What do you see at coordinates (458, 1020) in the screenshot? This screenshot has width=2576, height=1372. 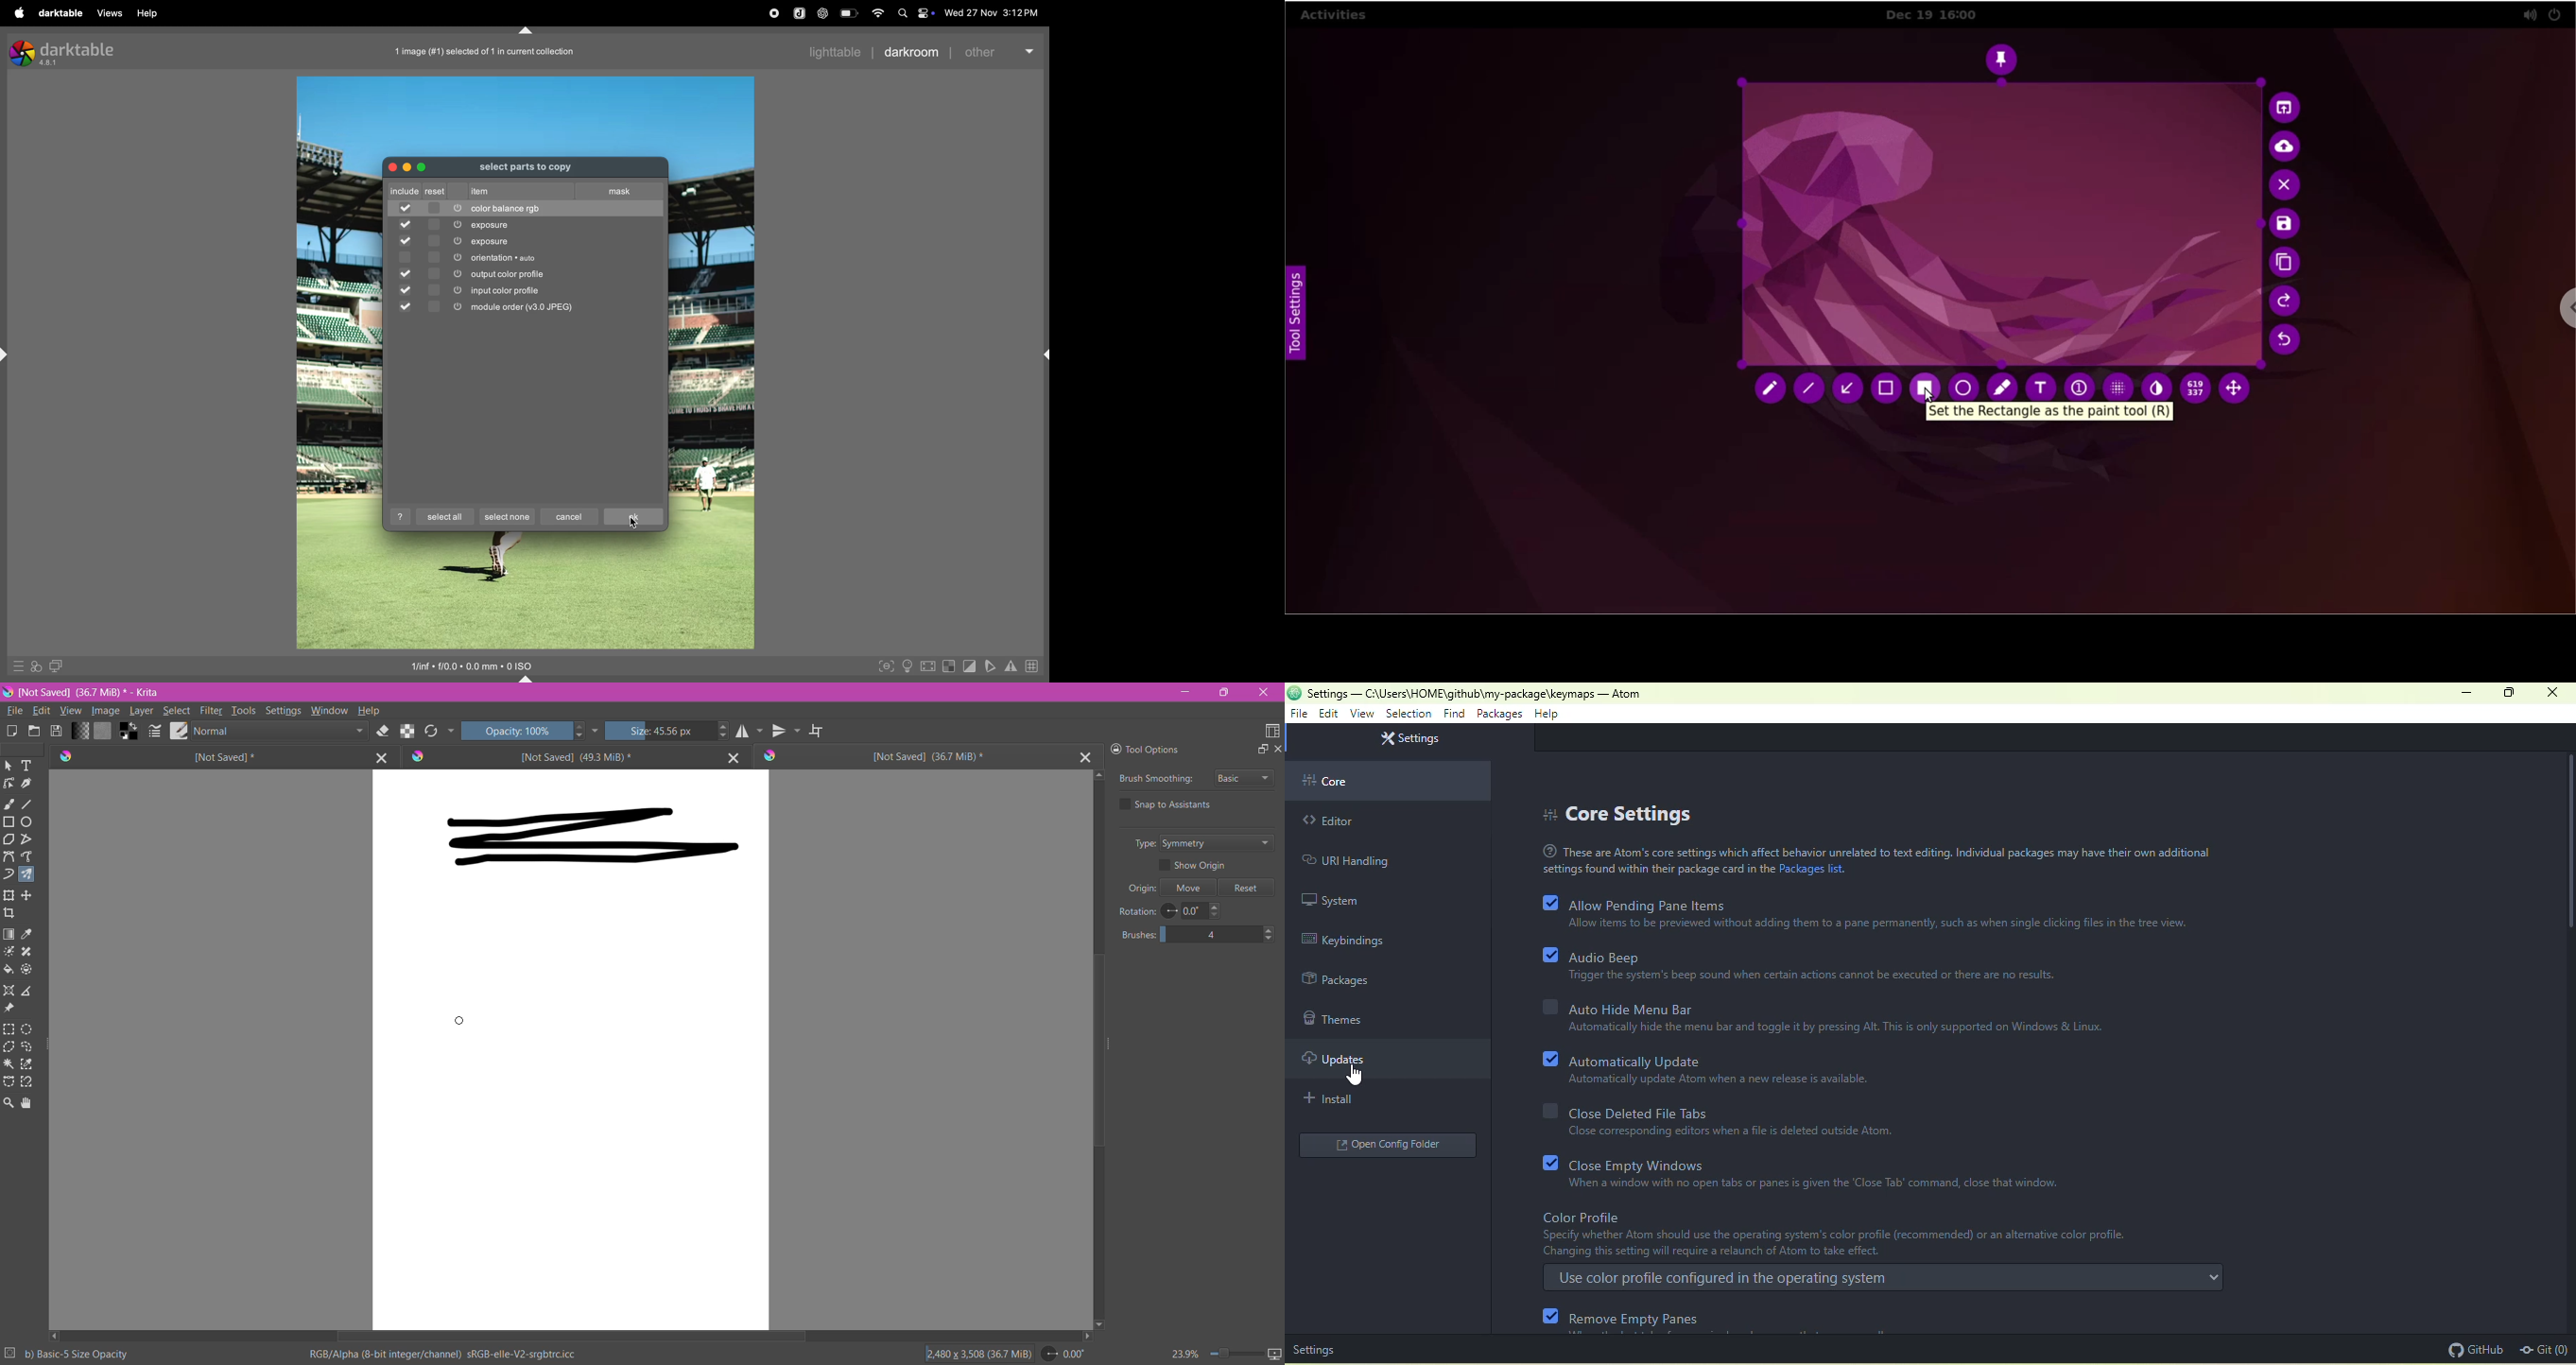 I see `` at bounding box center [458, 1020].